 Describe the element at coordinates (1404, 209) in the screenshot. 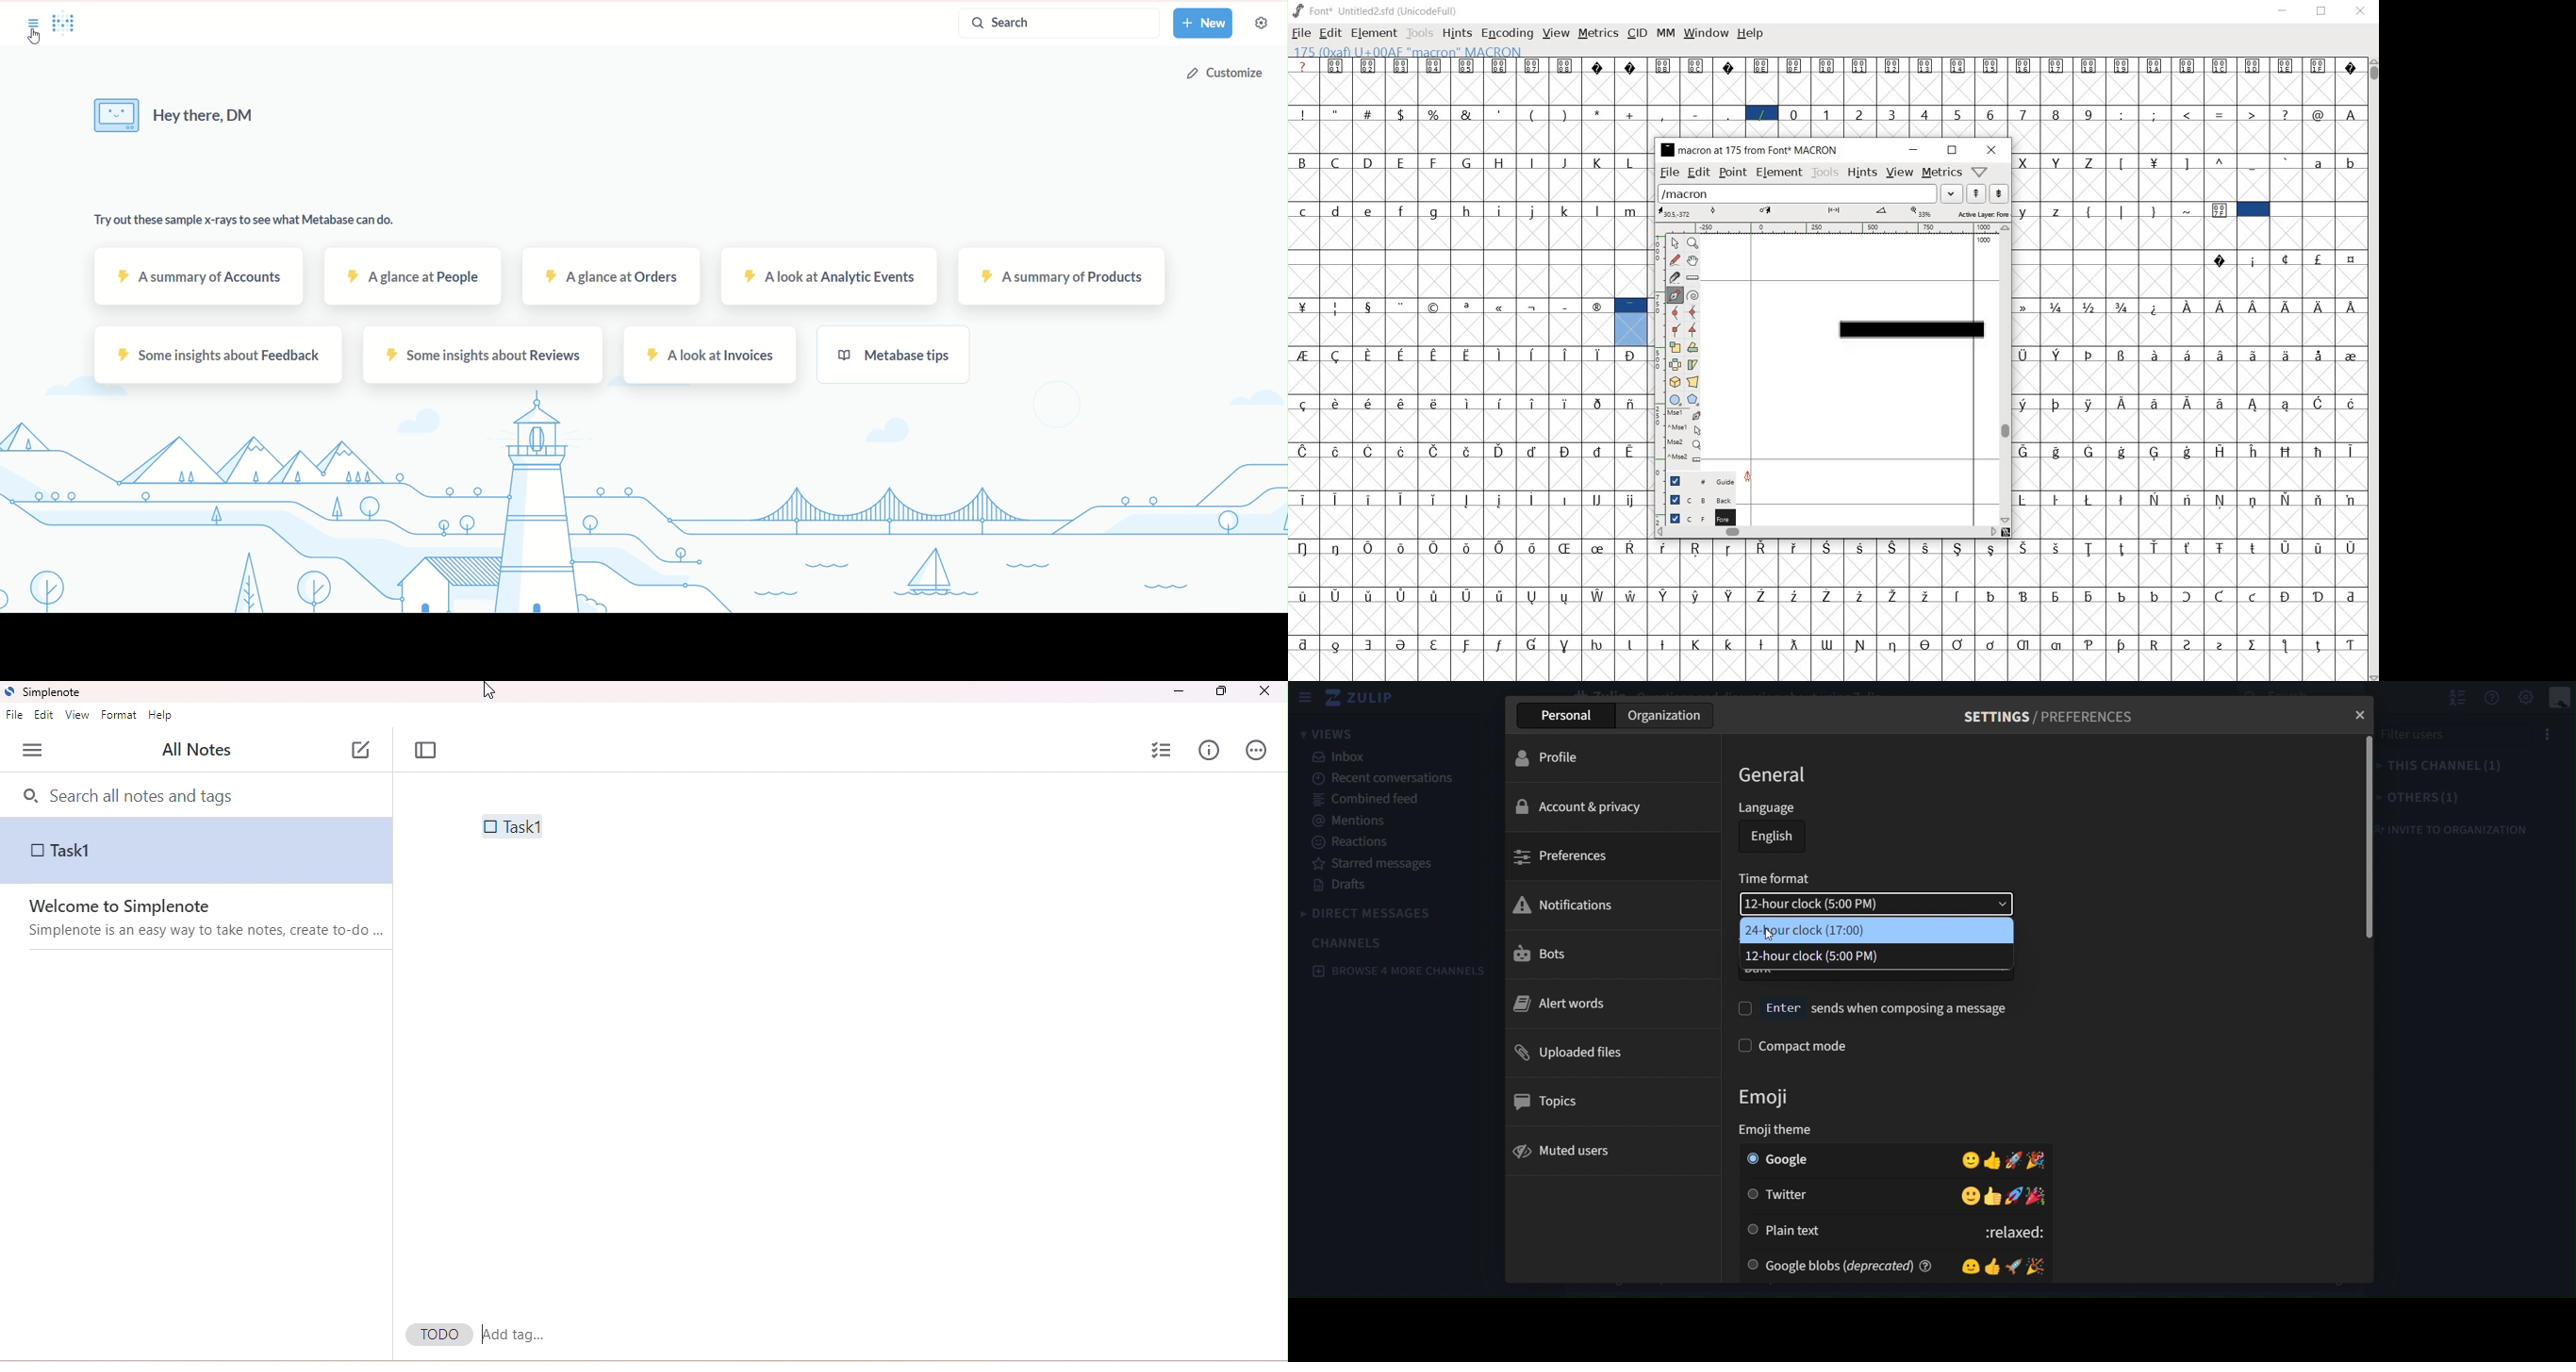

I see `f` at that location.